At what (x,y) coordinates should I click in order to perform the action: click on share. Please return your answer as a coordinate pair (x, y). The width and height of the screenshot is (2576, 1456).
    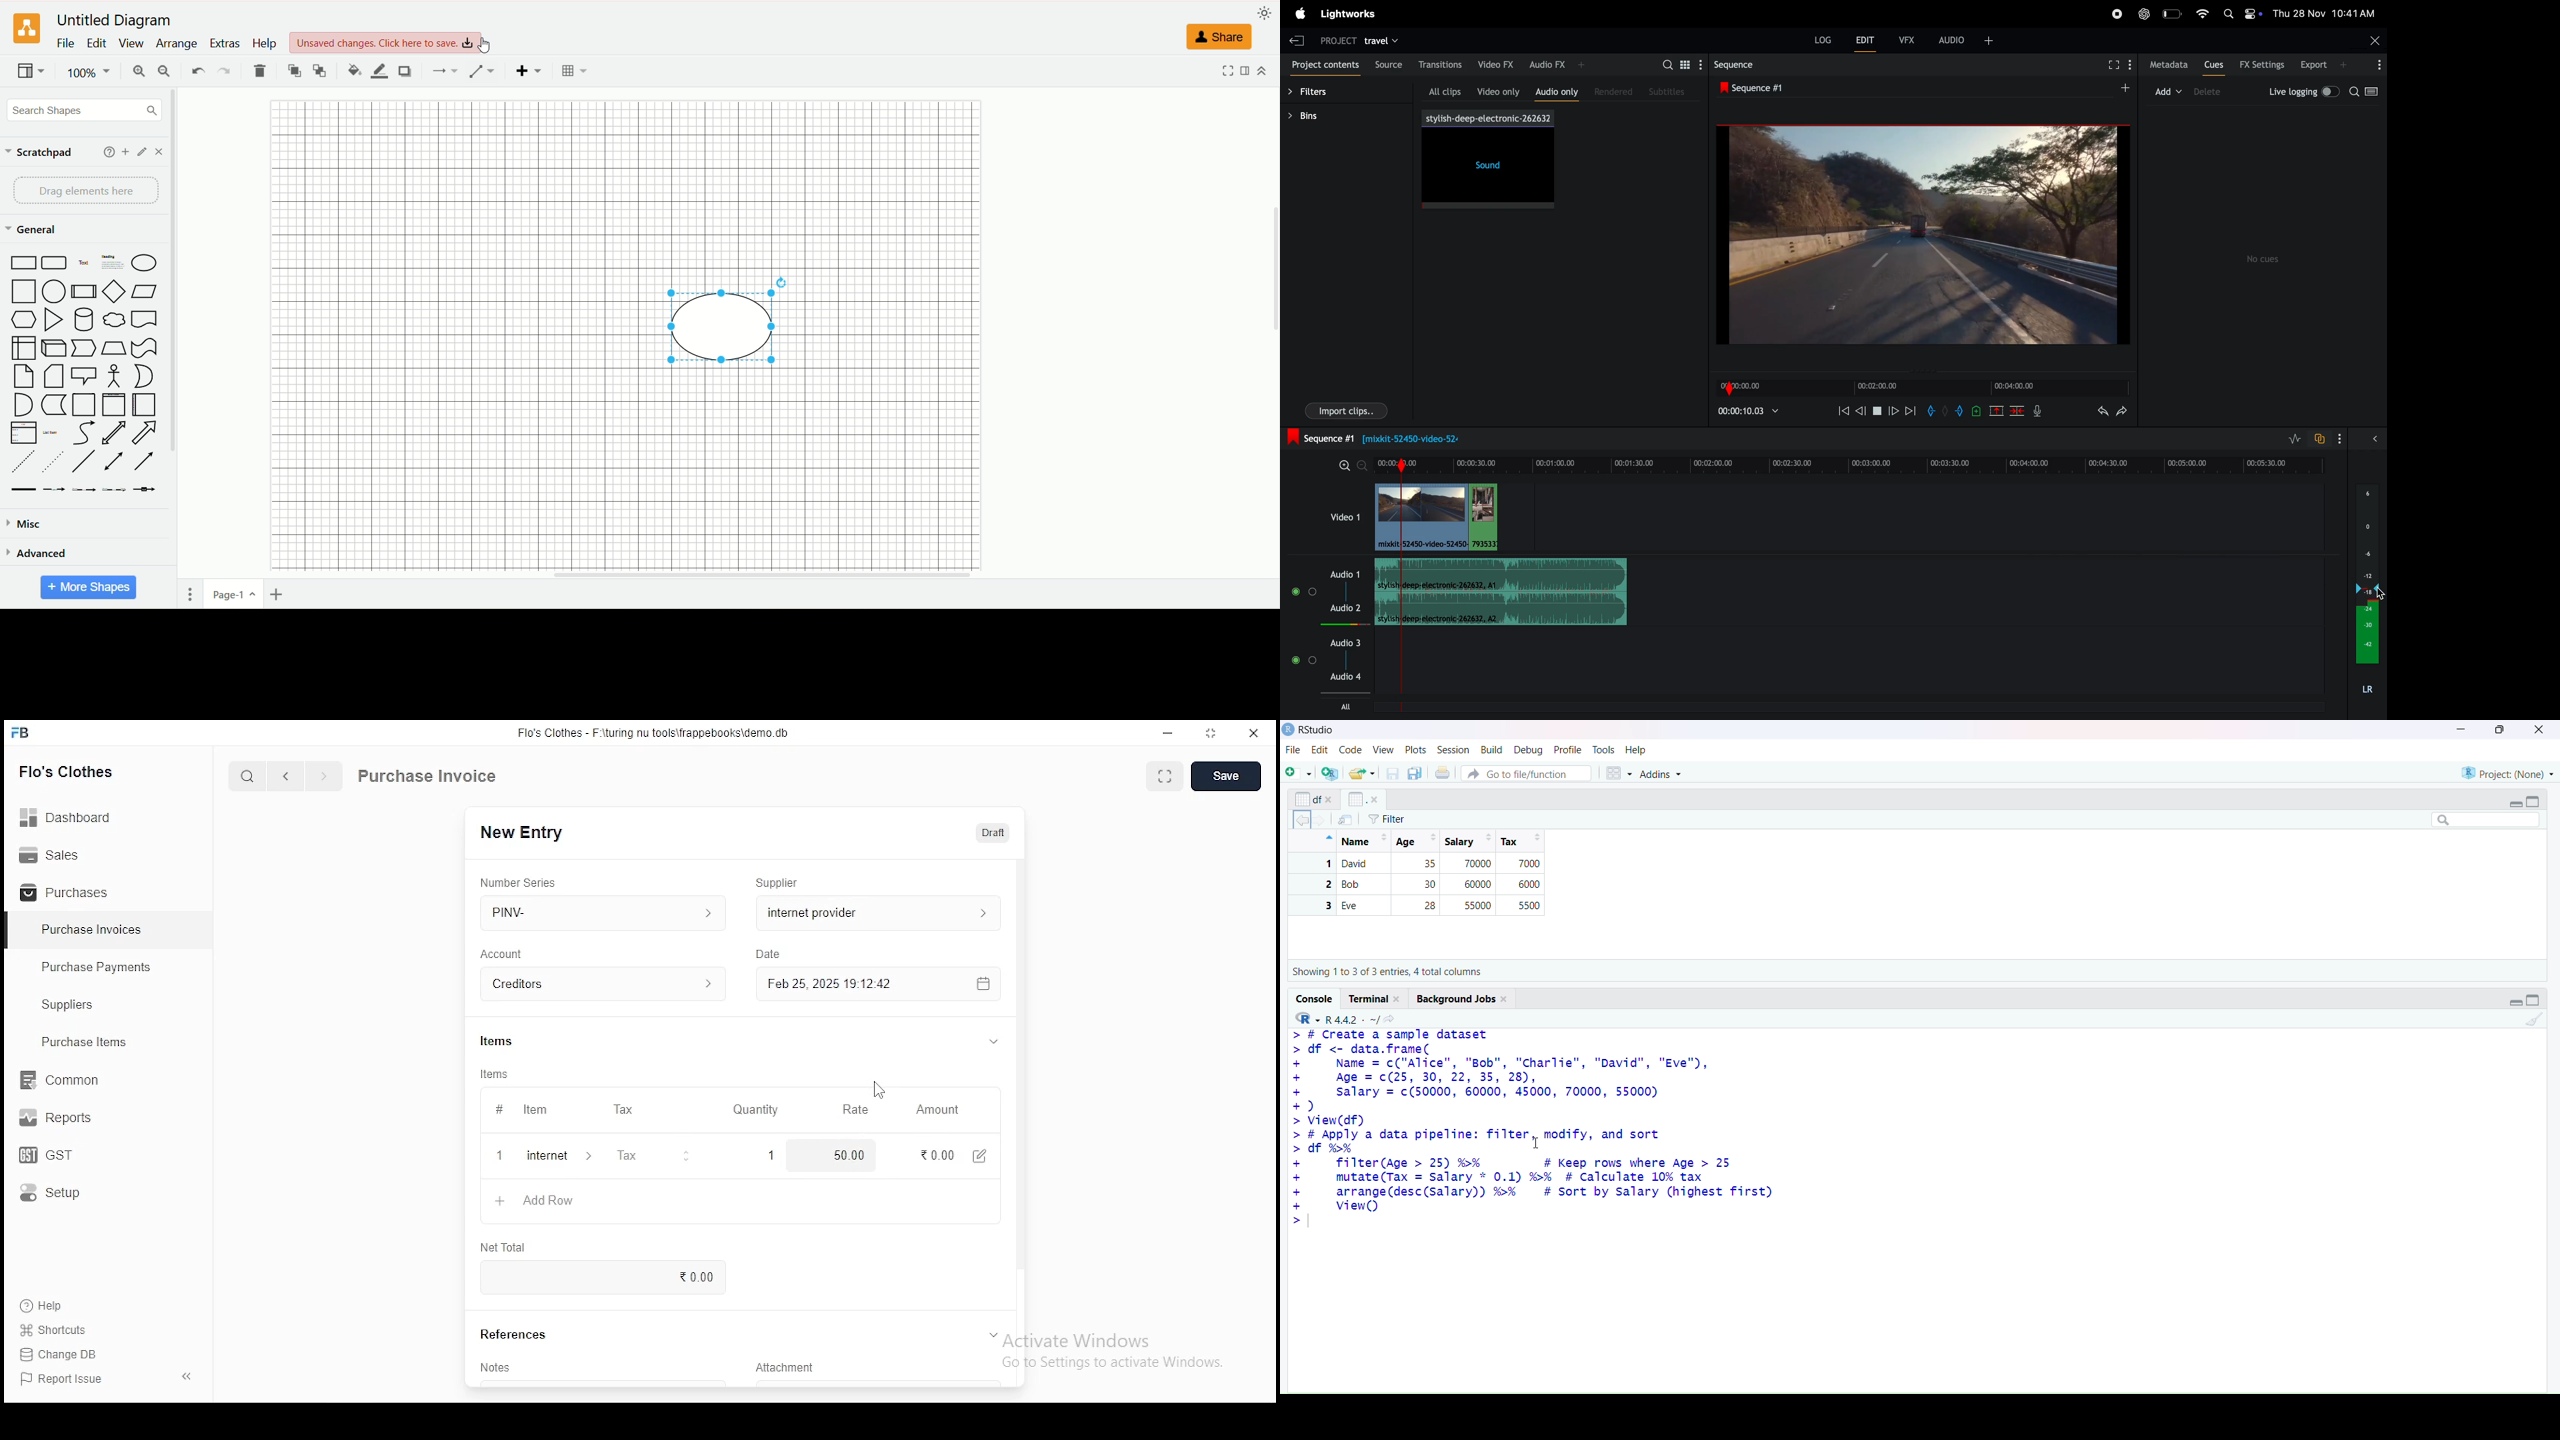
    Looking at the image, I should click on (1219, 39).